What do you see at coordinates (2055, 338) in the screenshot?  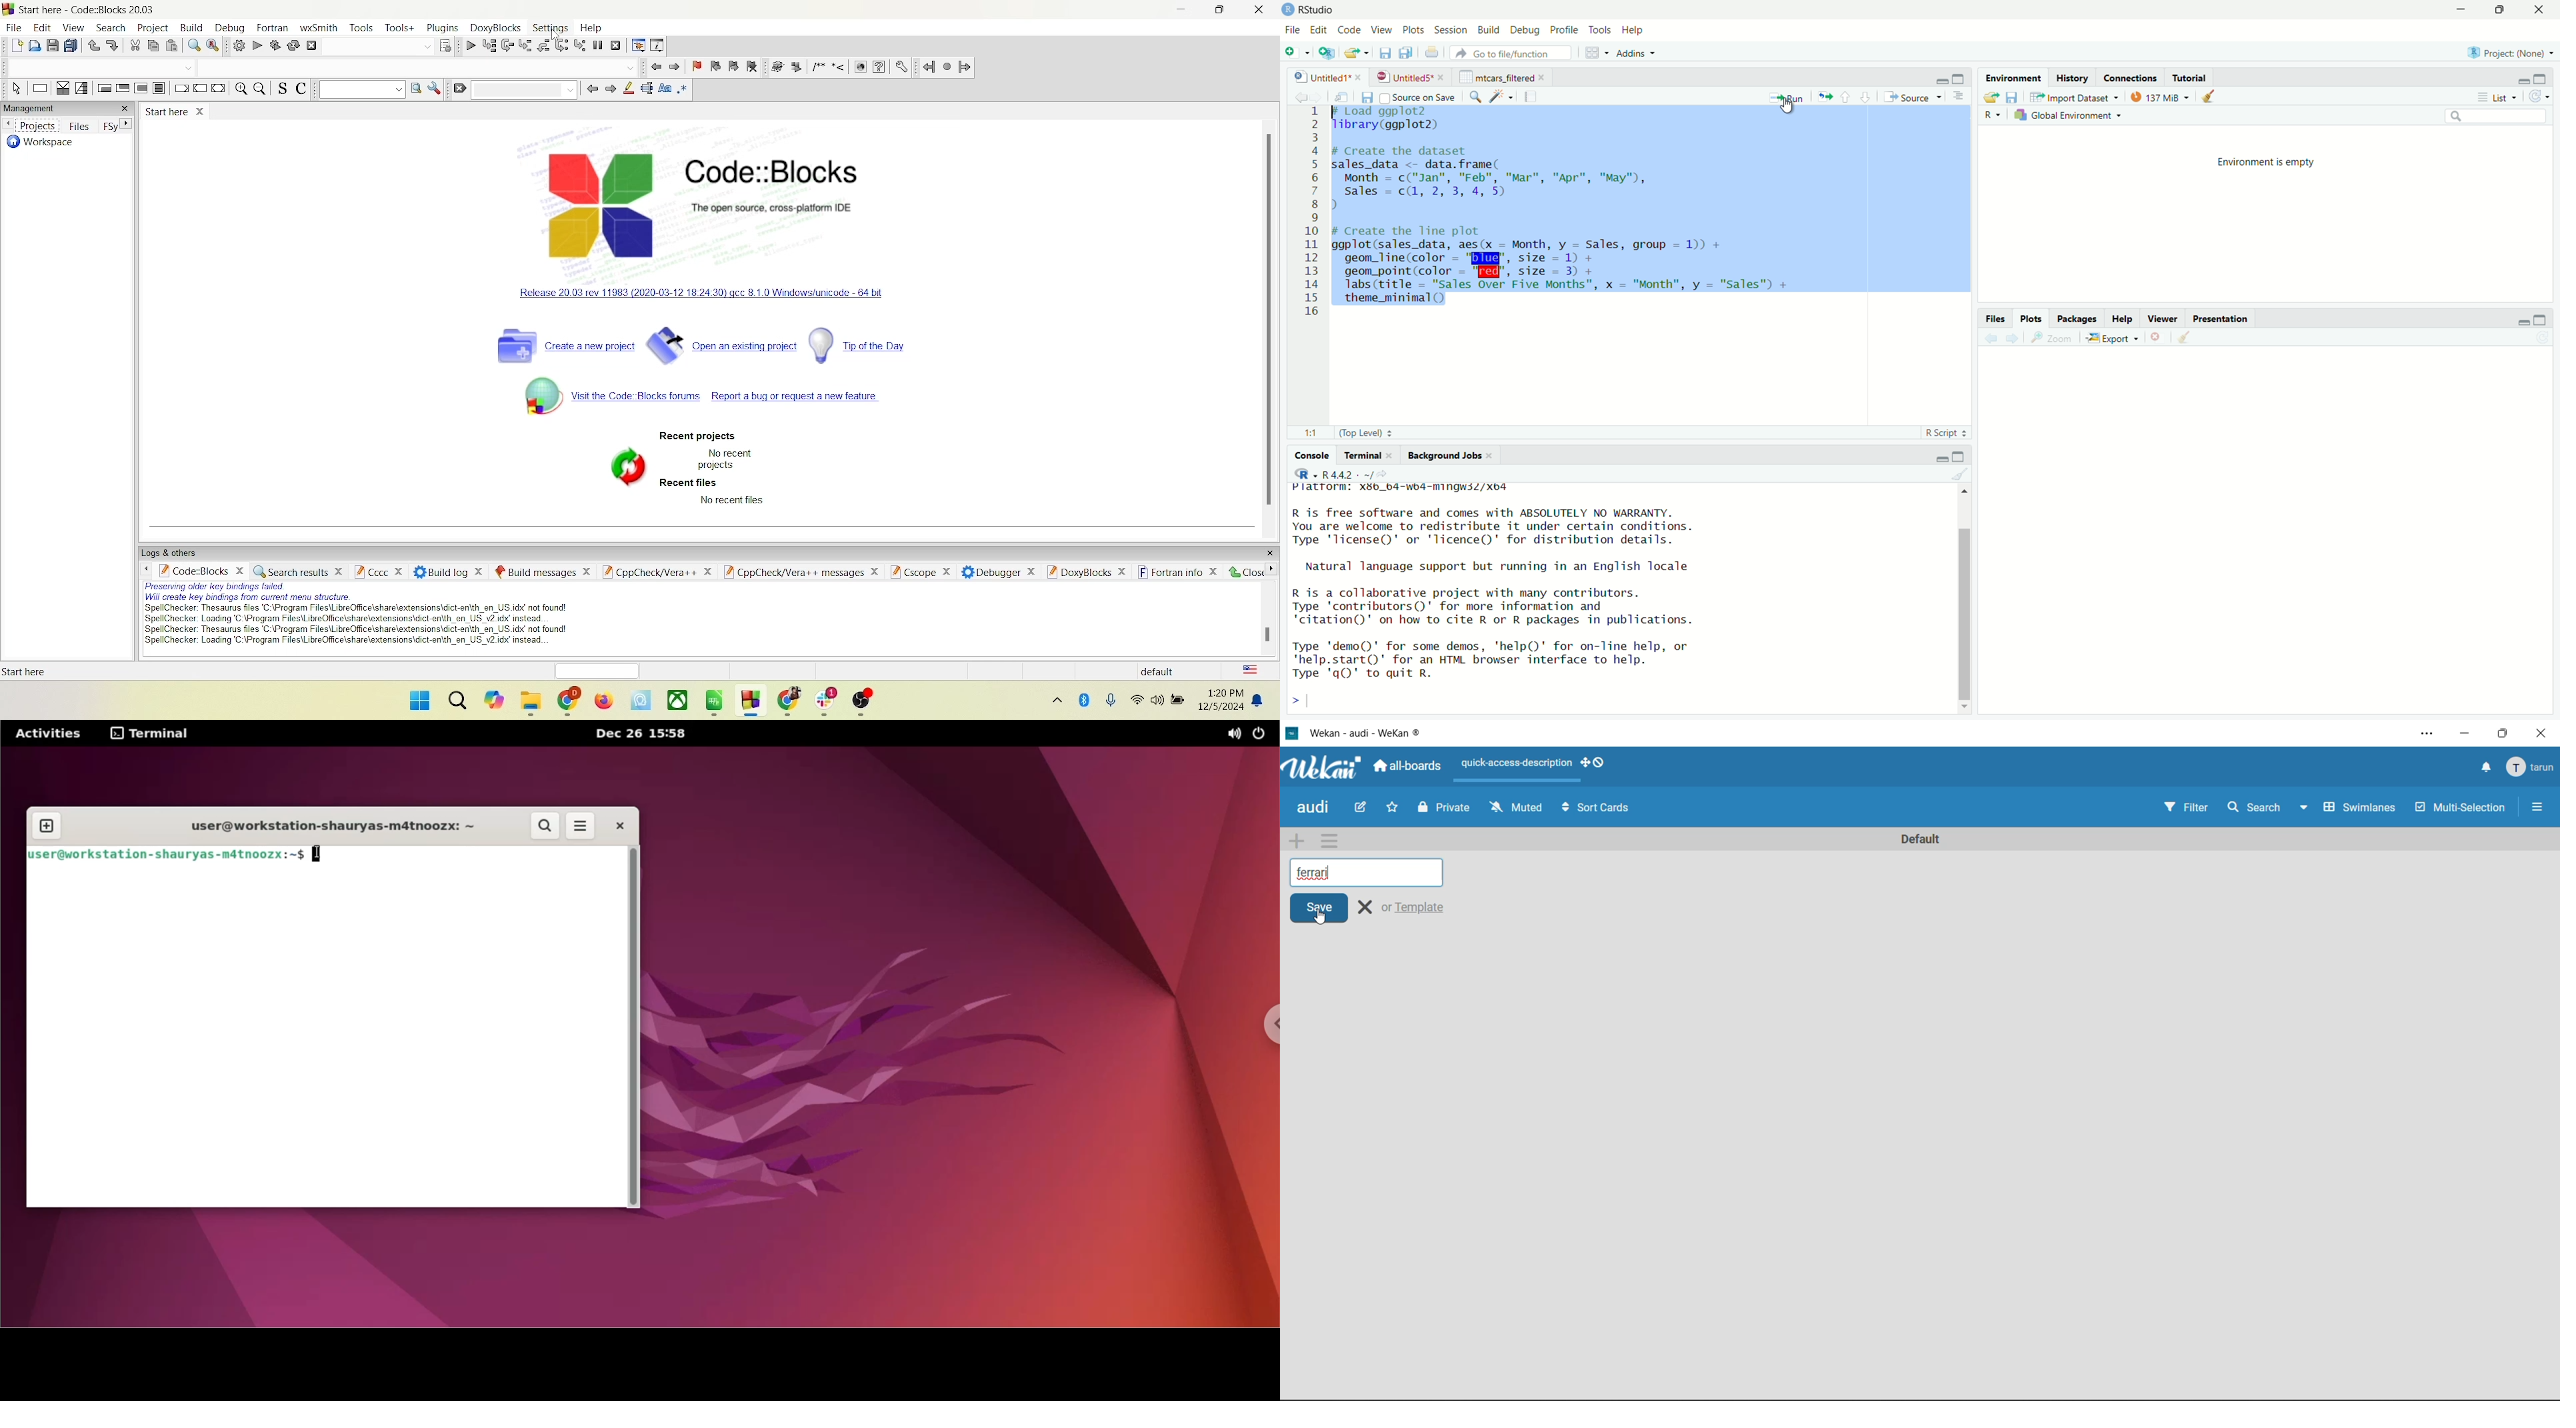 I see `Zoom` at bounding box center [2055, 338].